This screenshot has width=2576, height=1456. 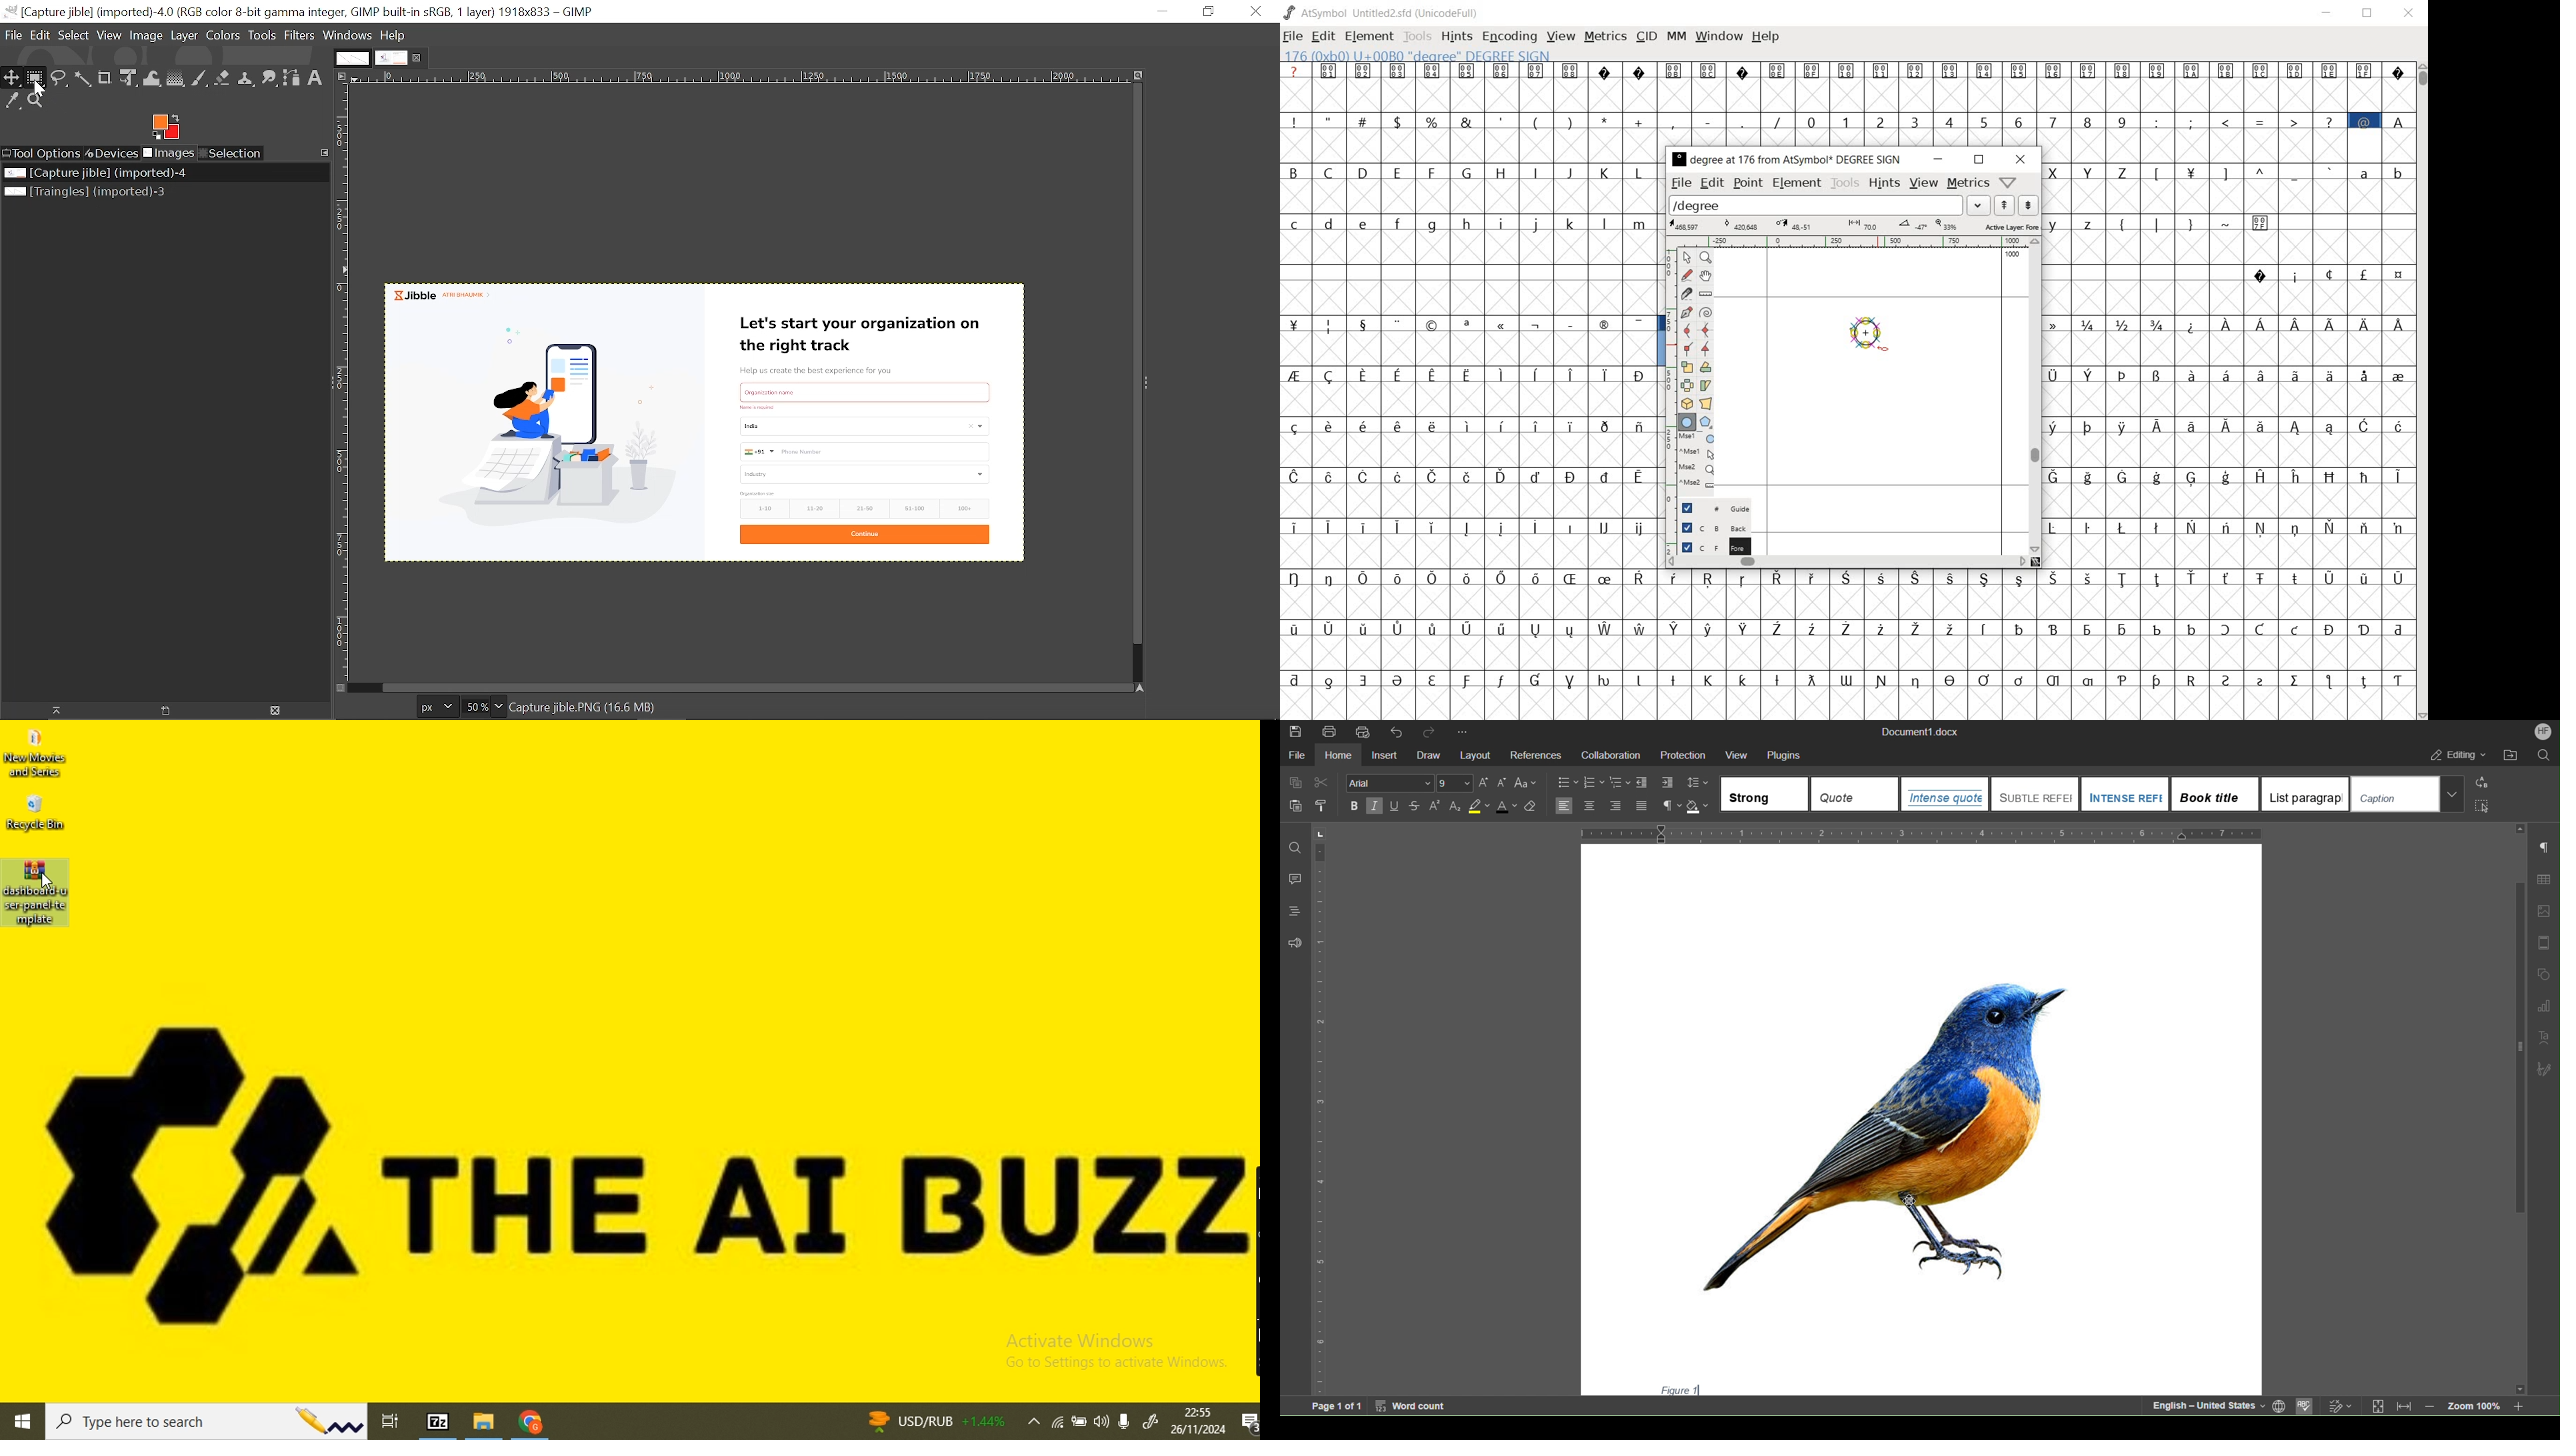 I want to click on Paintbrush tool, so click(x=201, y=77).